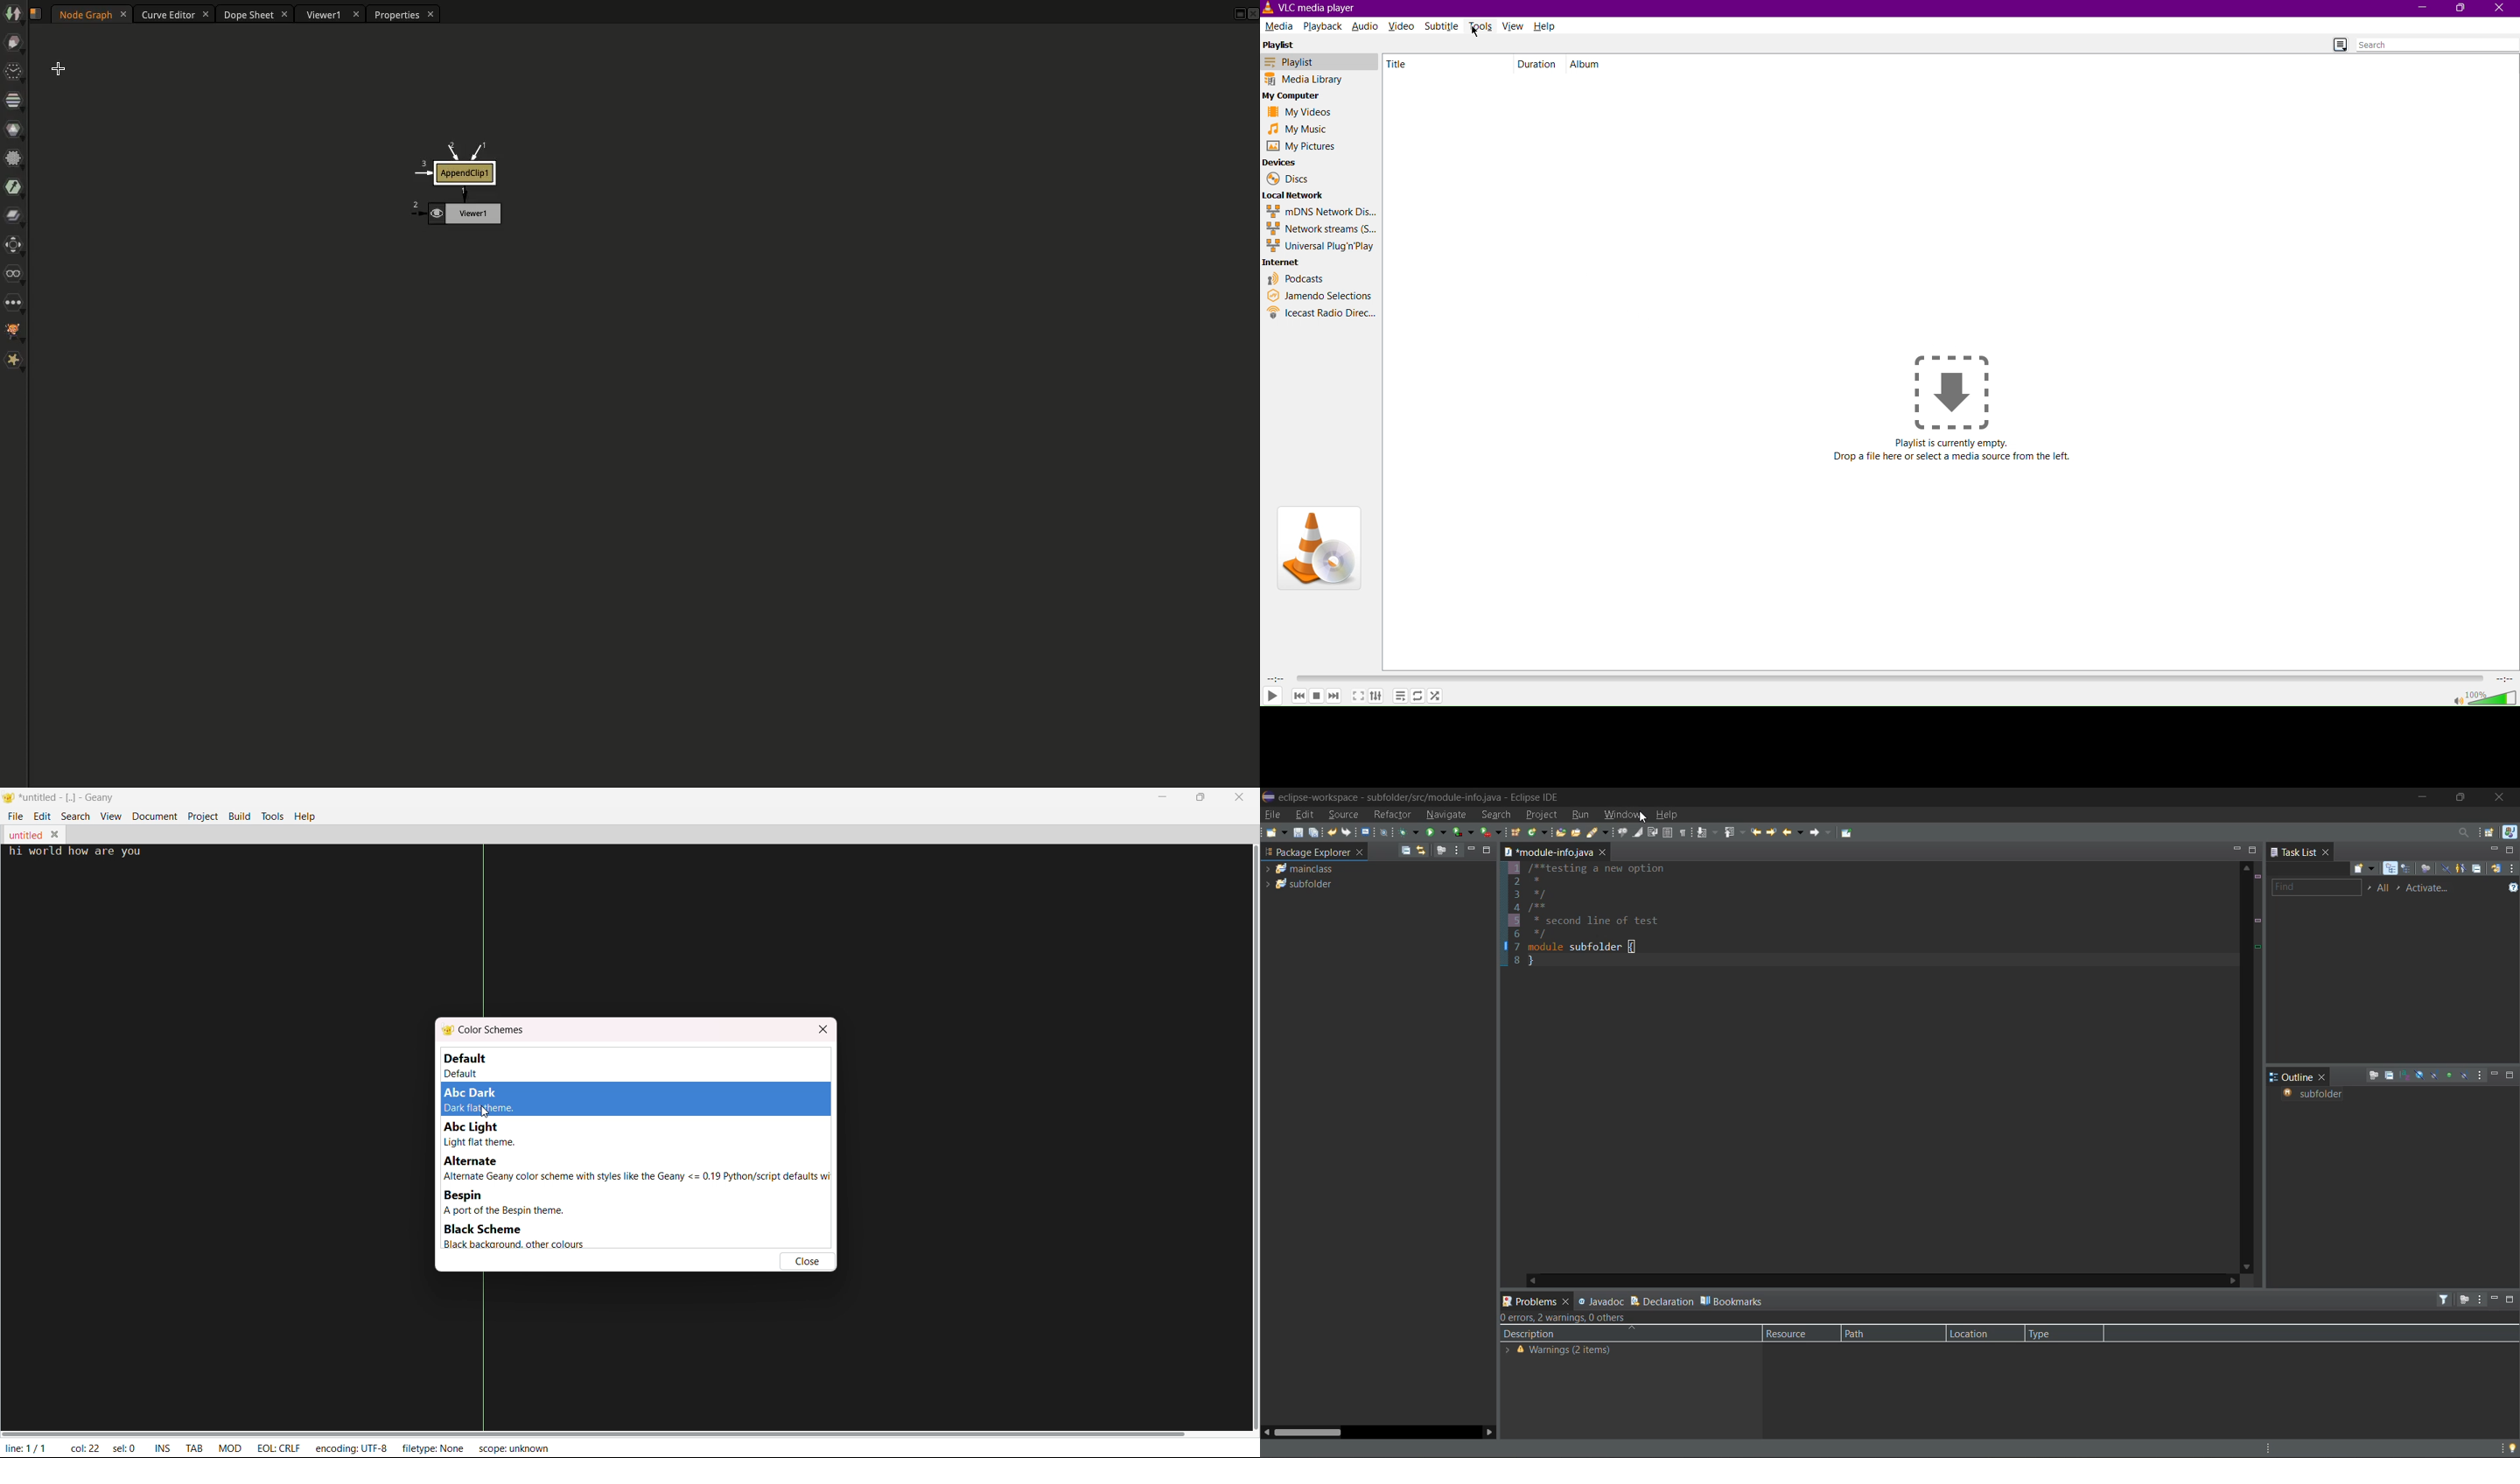 The height and width of the screenshot is (1484, 2520). What do you see at coordinates (1446, 26) in the screenshot?
I see `Subtitle` at bounding box center [1446, 26].